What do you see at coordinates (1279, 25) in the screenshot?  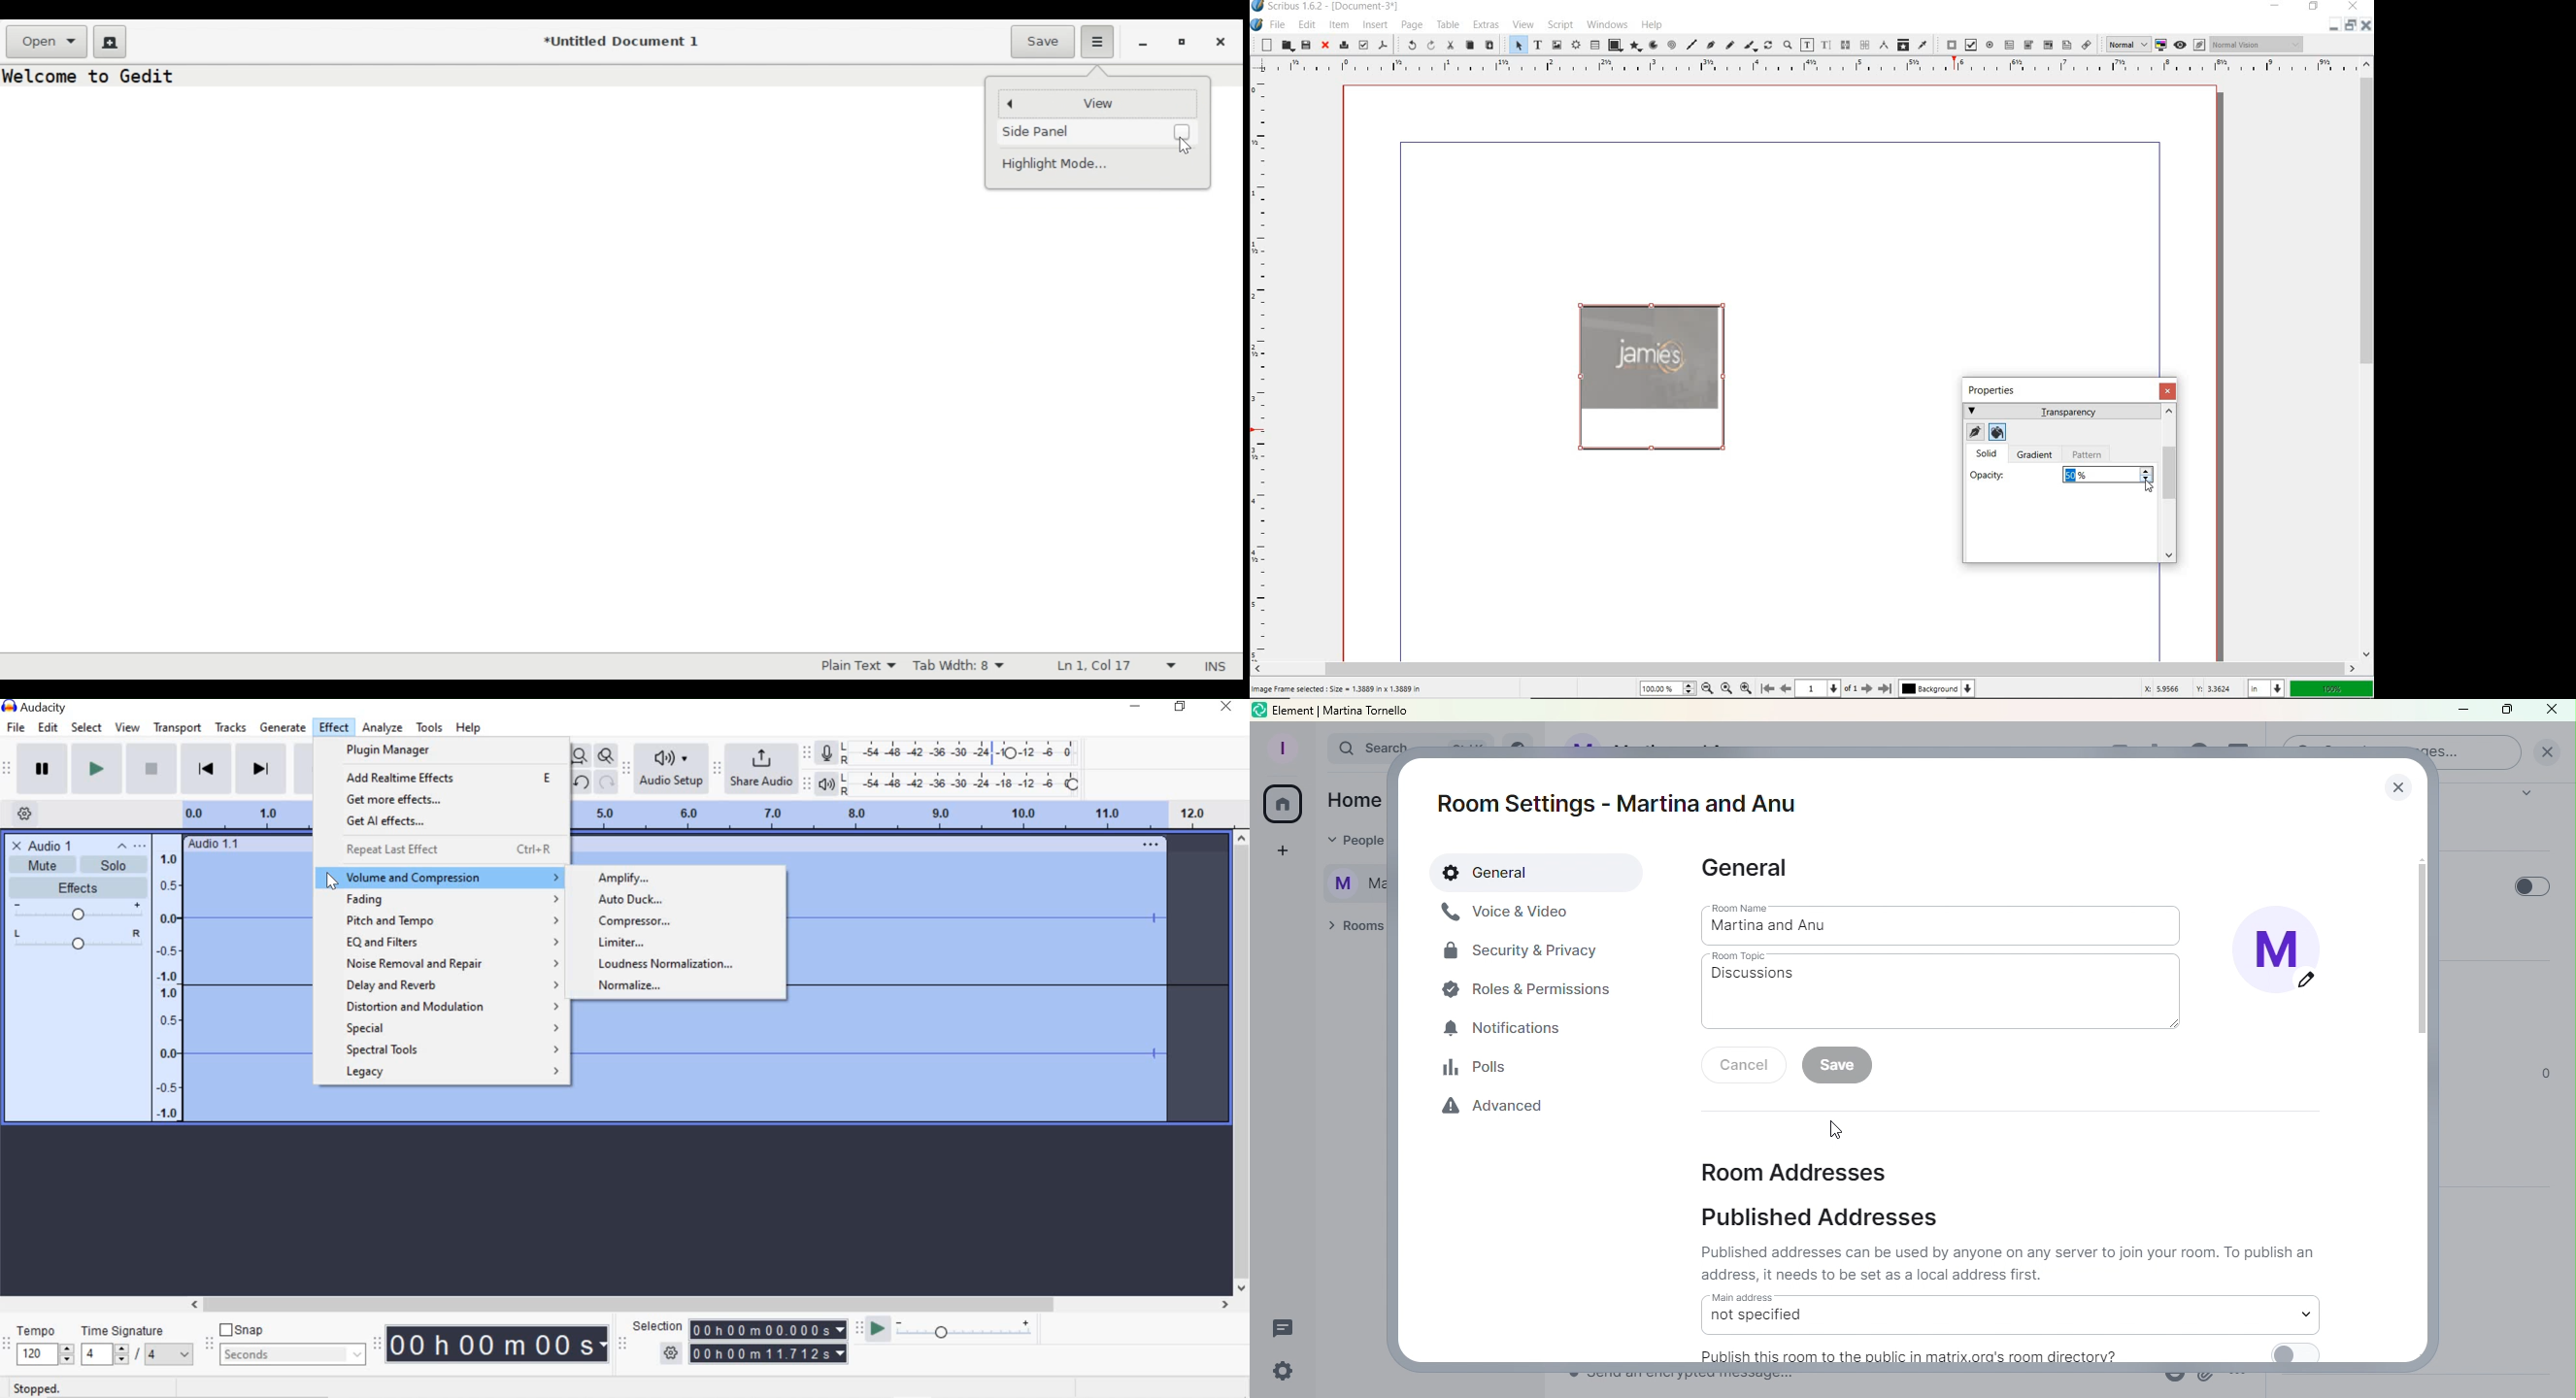 I see `FILE` at bounding box center [1279, 25].